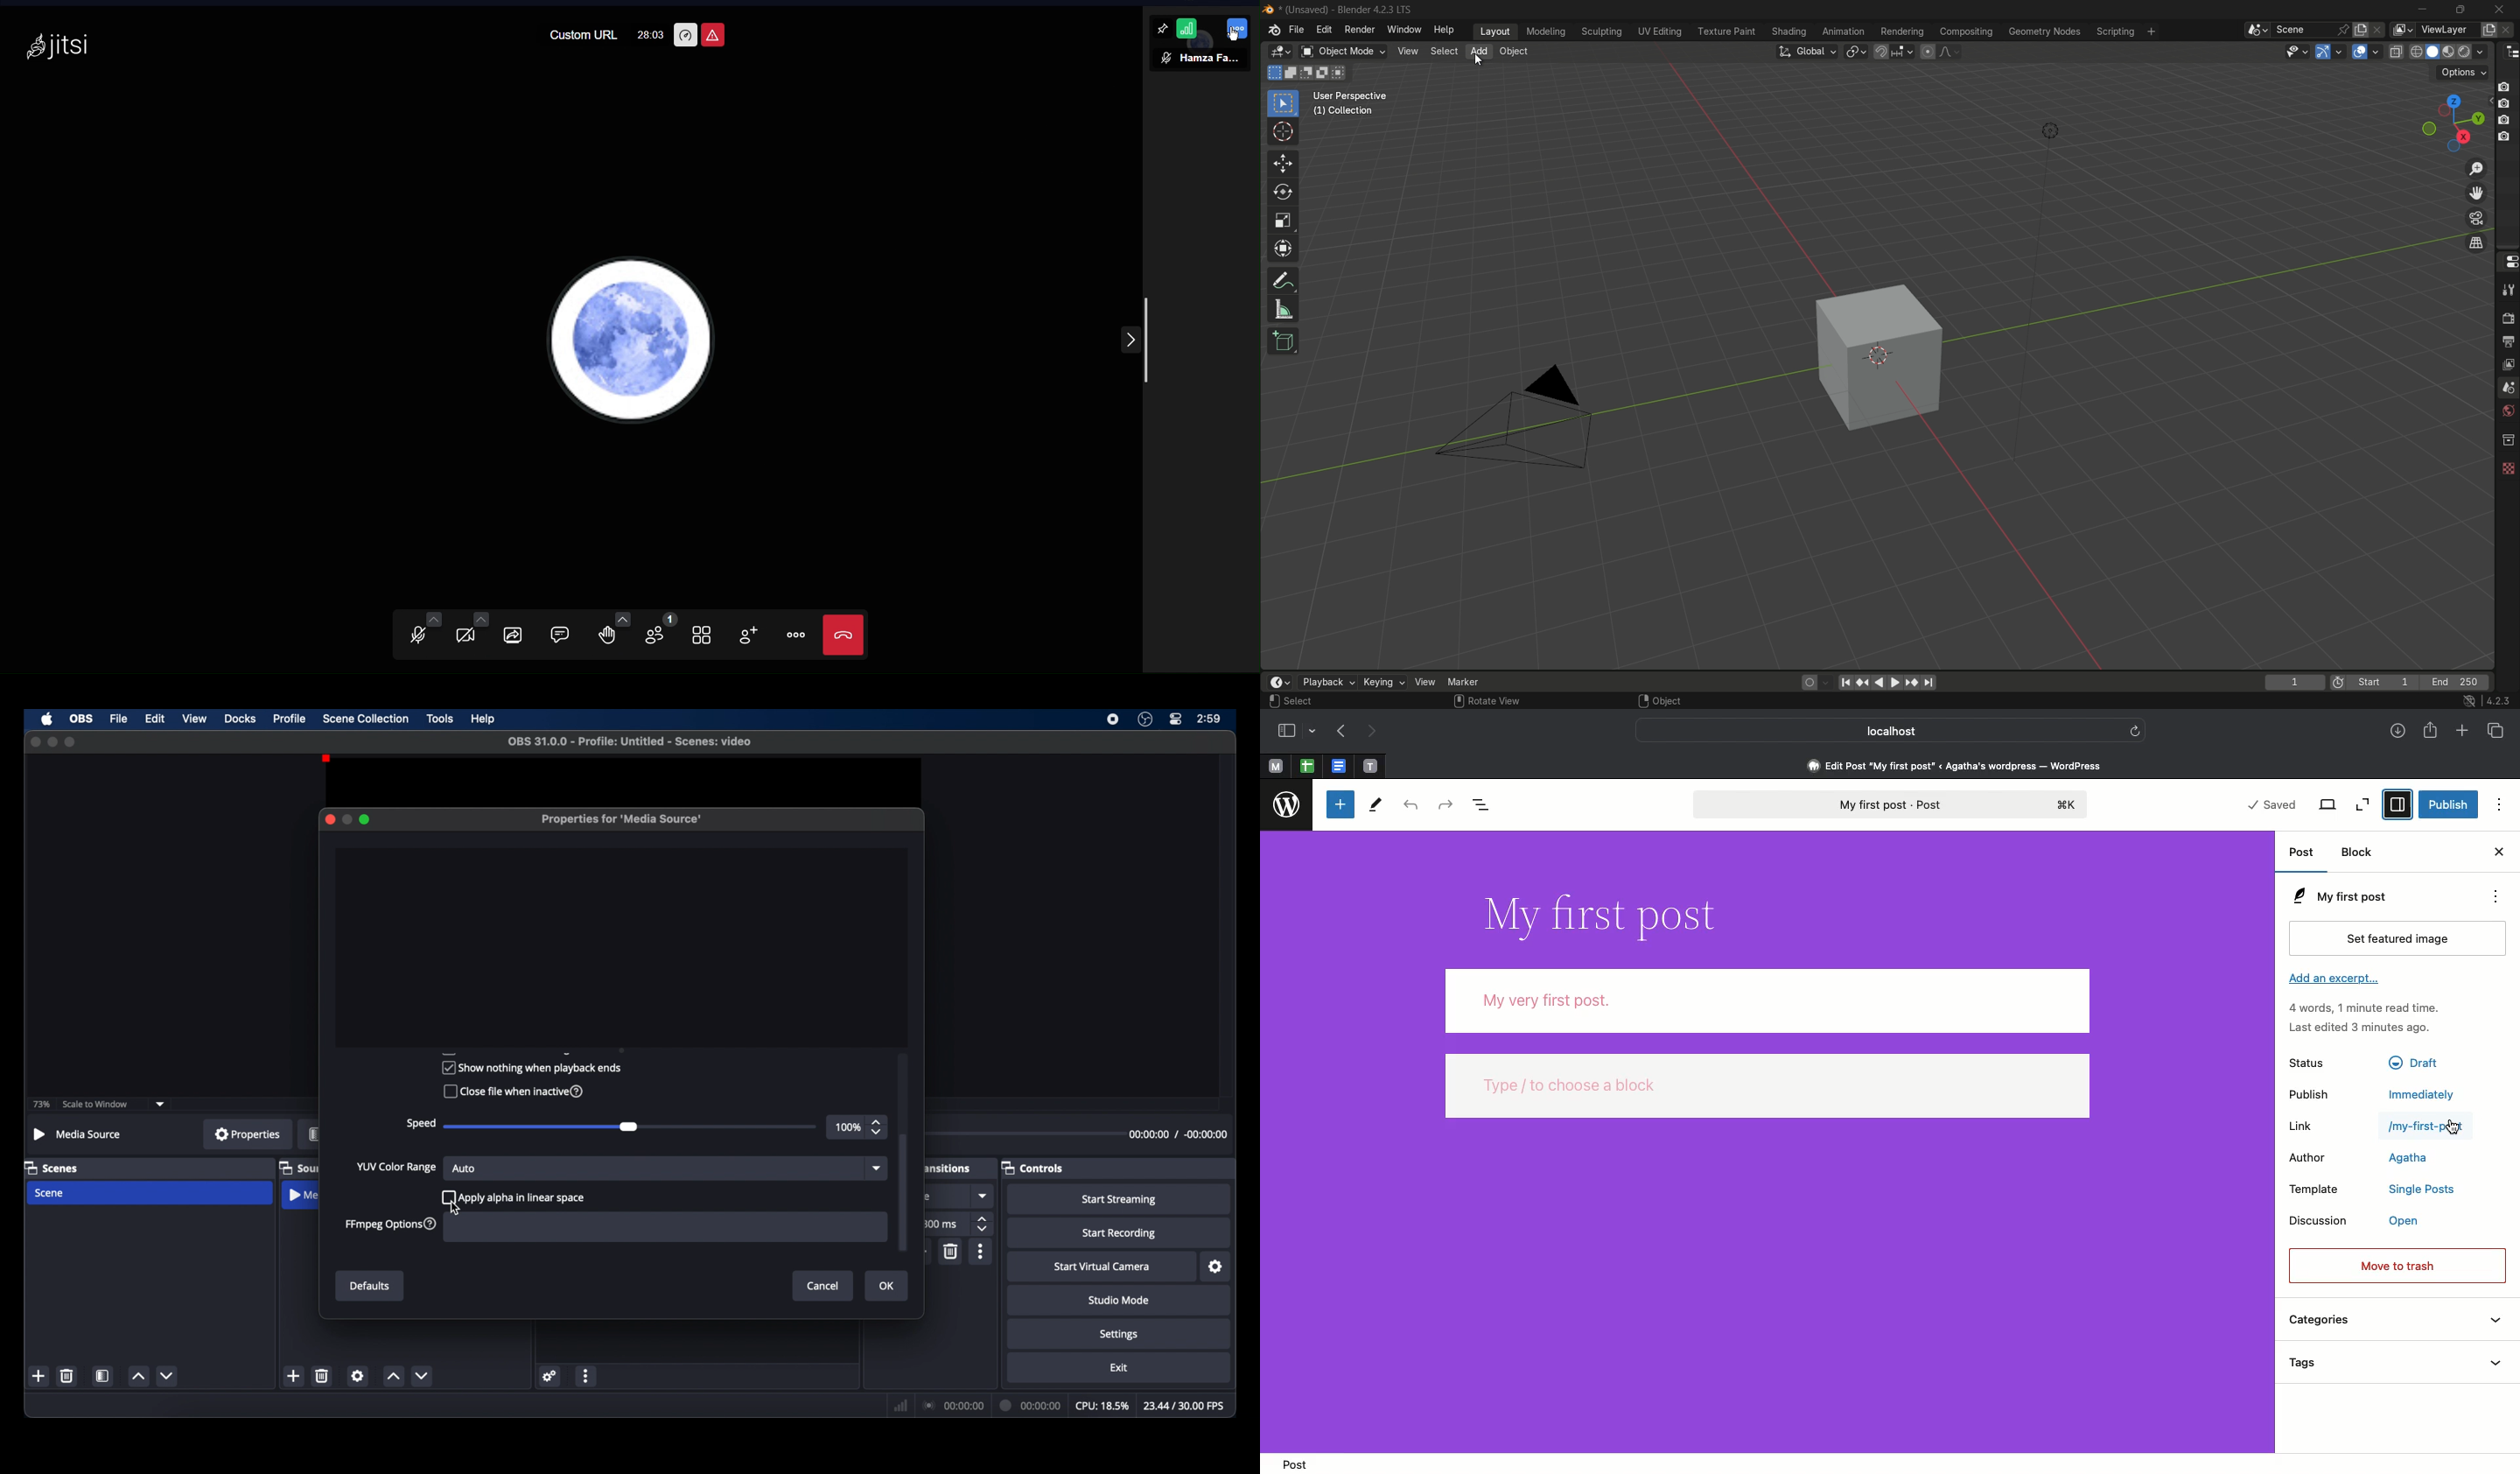  What do you see at coordinates (2397, 51) in the screenshot?
I see `toggle x-ray` at bounding box center [2397, 51].